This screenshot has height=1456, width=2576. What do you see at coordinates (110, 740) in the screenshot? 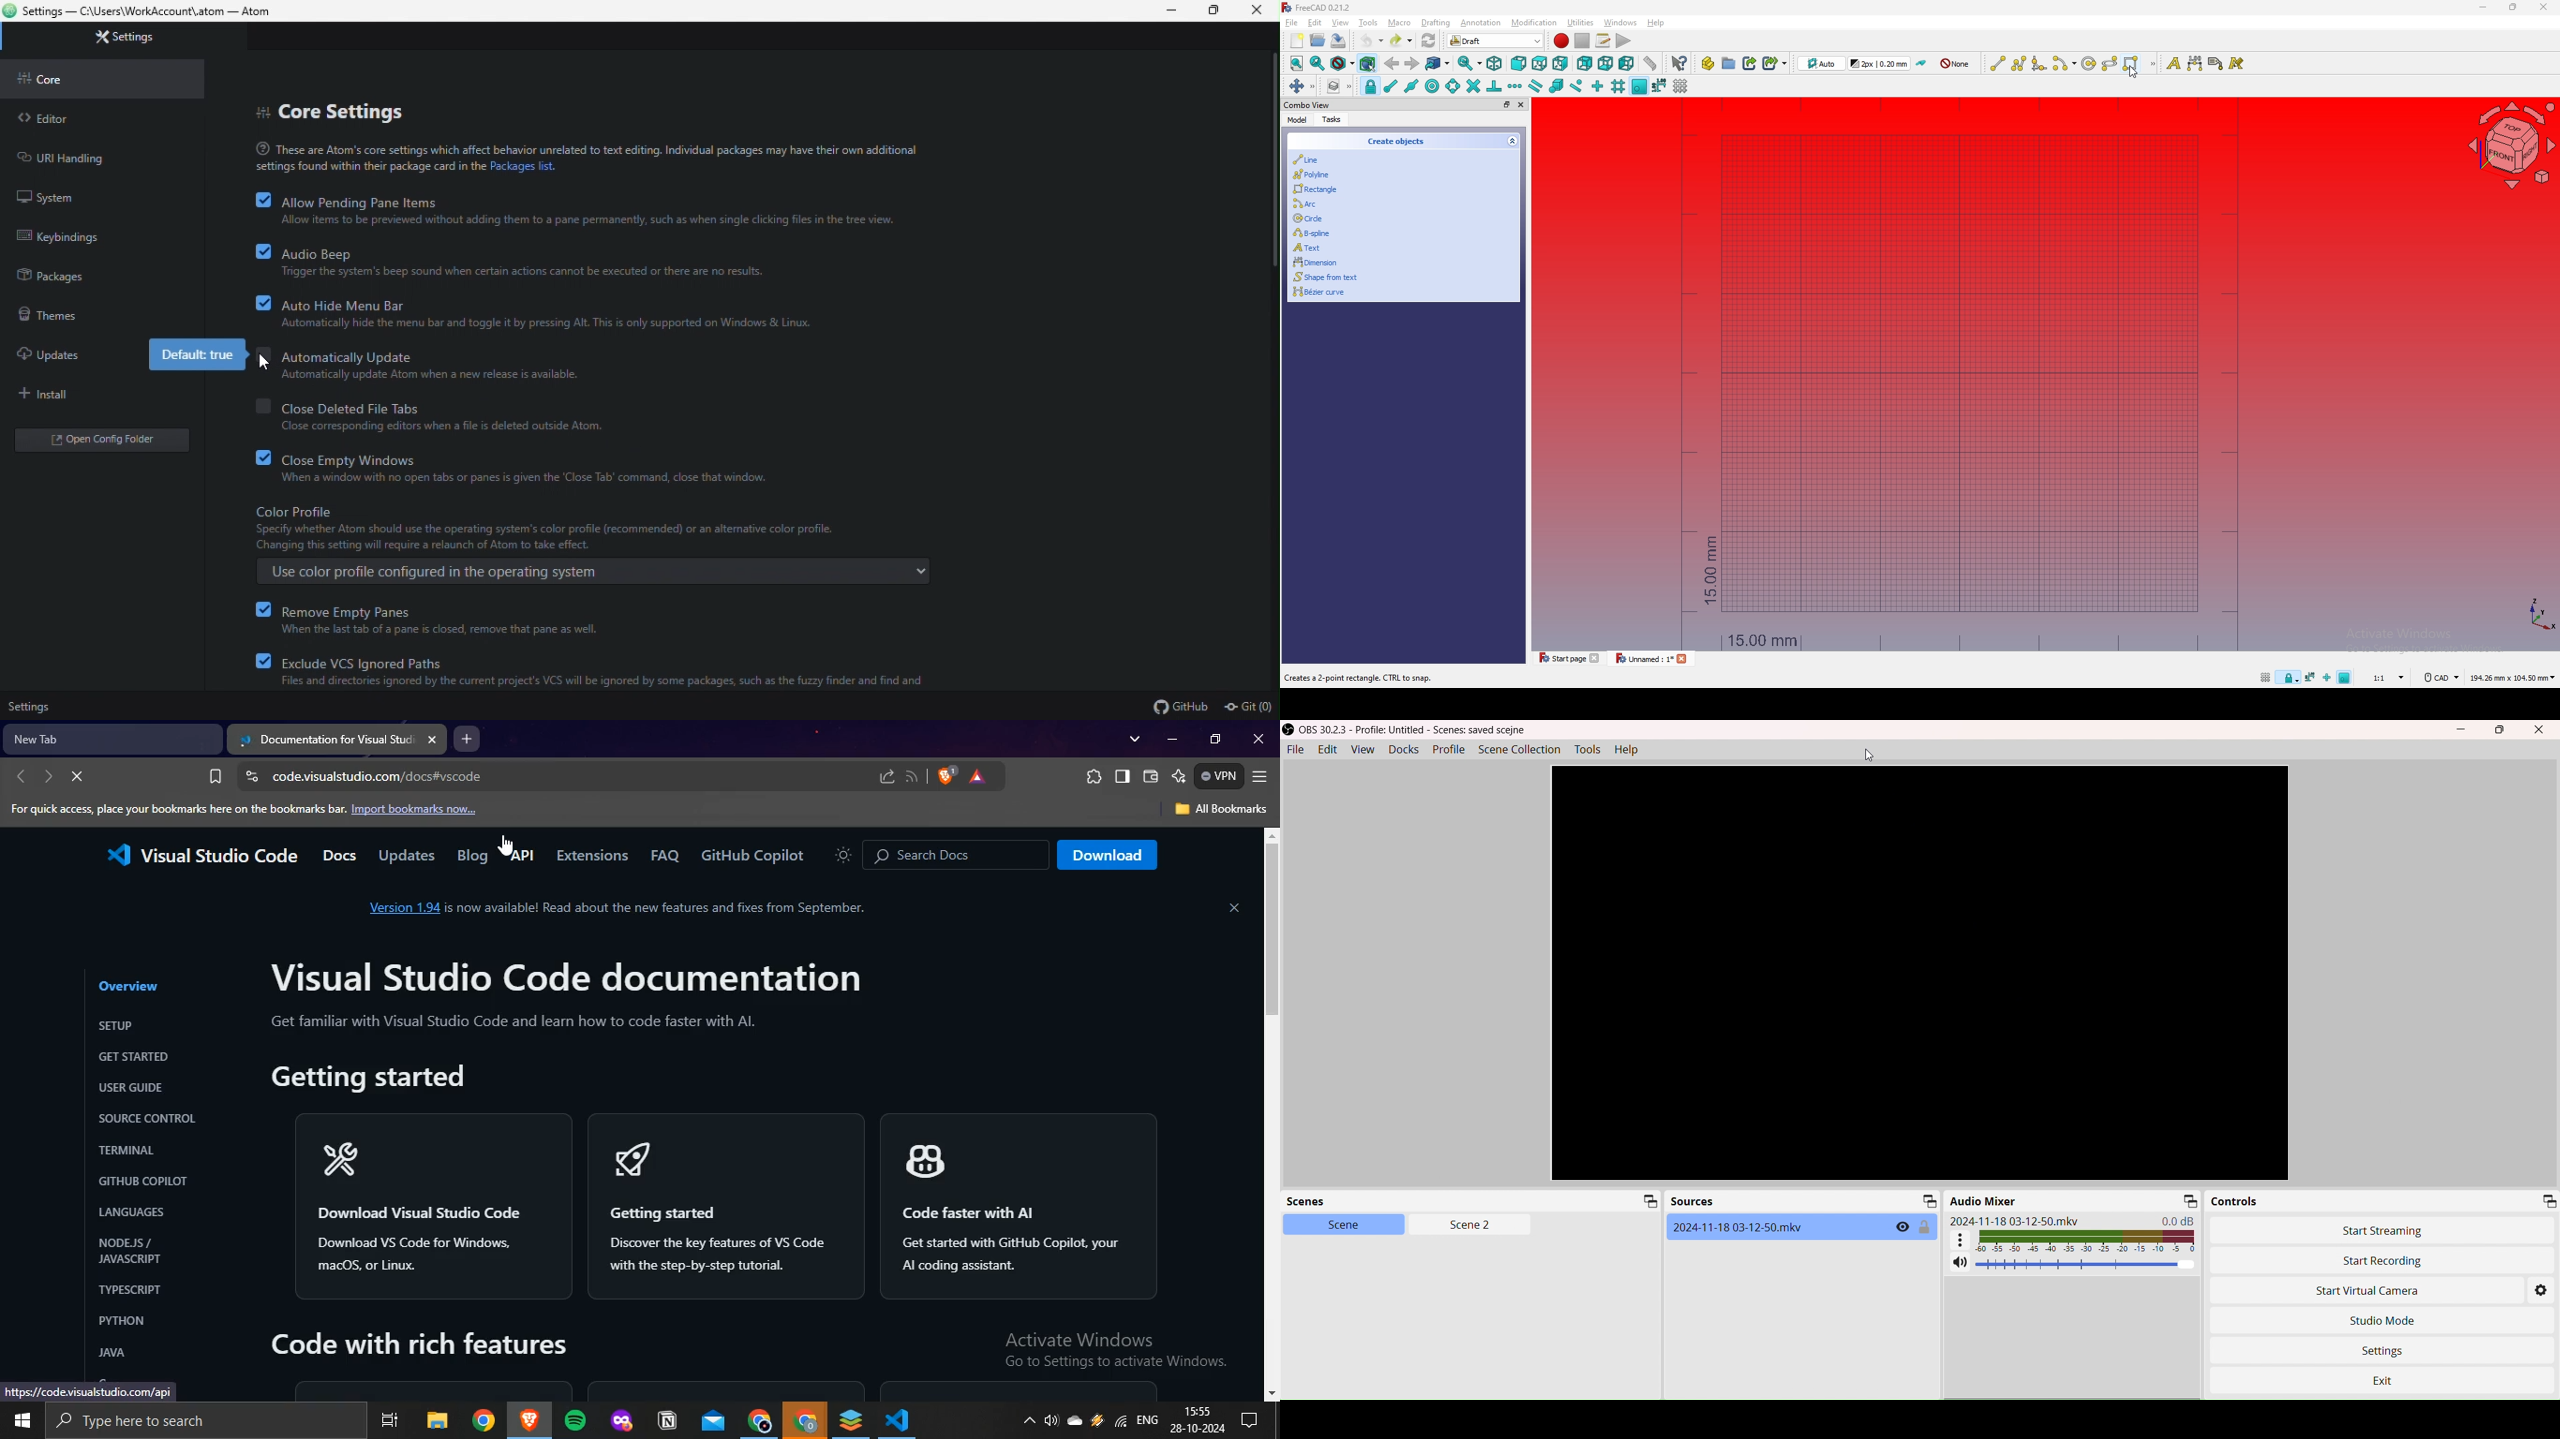
I see `new tab` at bounding box center [110, 740].